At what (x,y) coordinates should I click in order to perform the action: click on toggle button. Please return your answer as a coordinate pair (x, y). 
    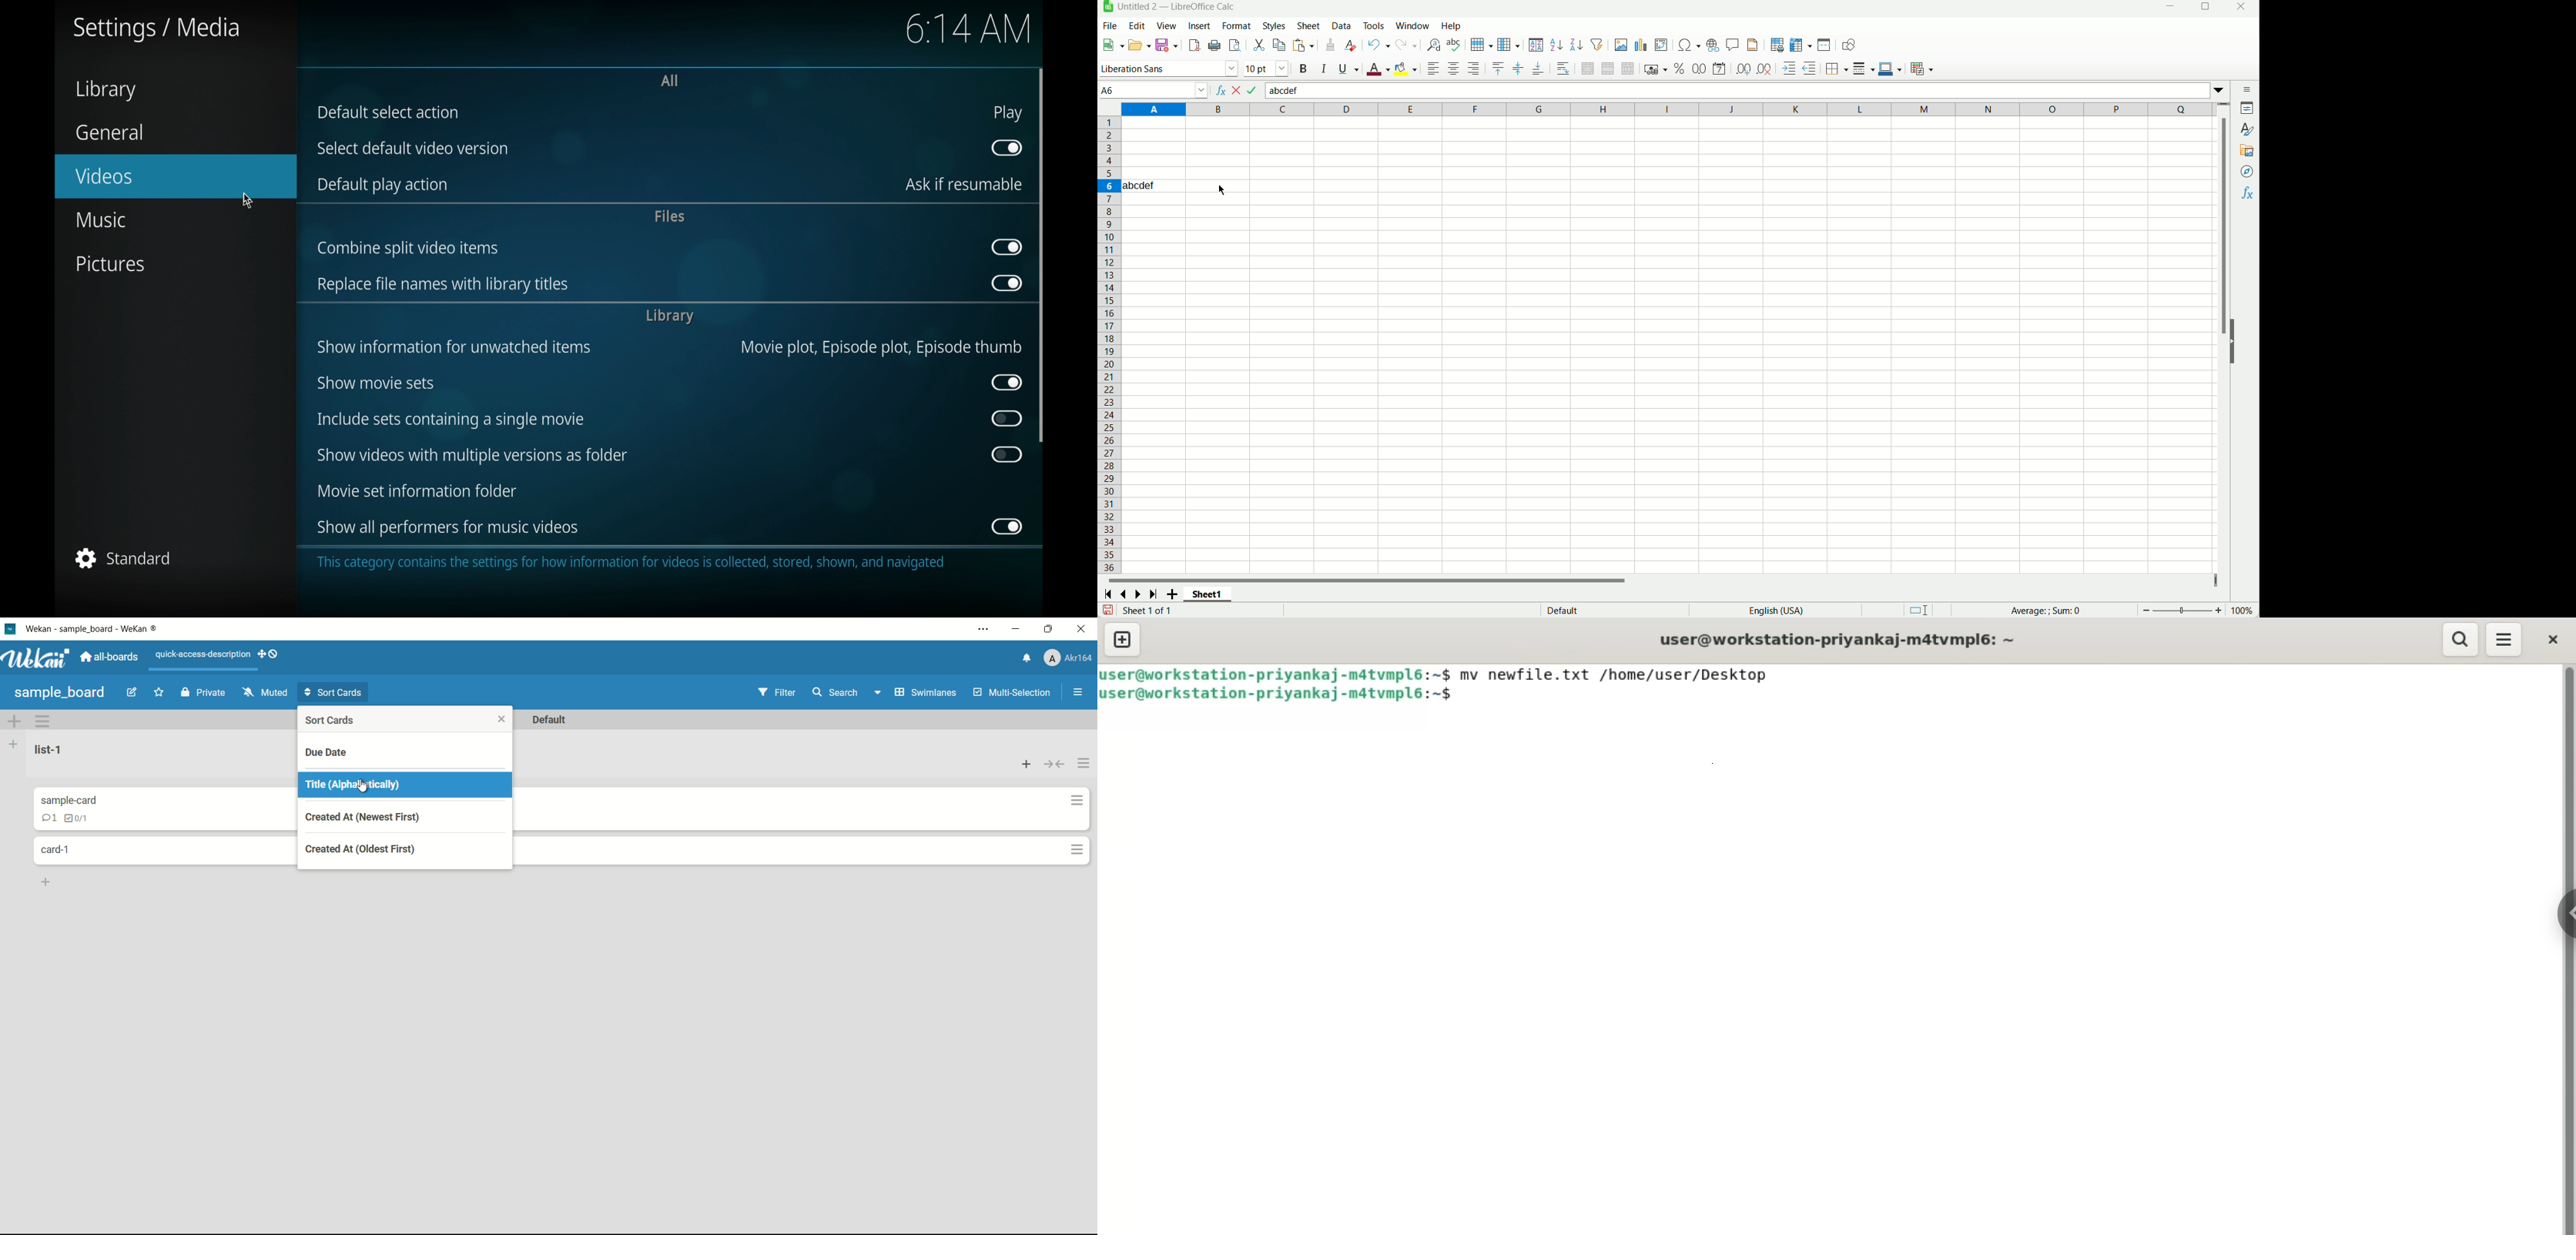
    Looking at the image, I should click on (1006, 284).